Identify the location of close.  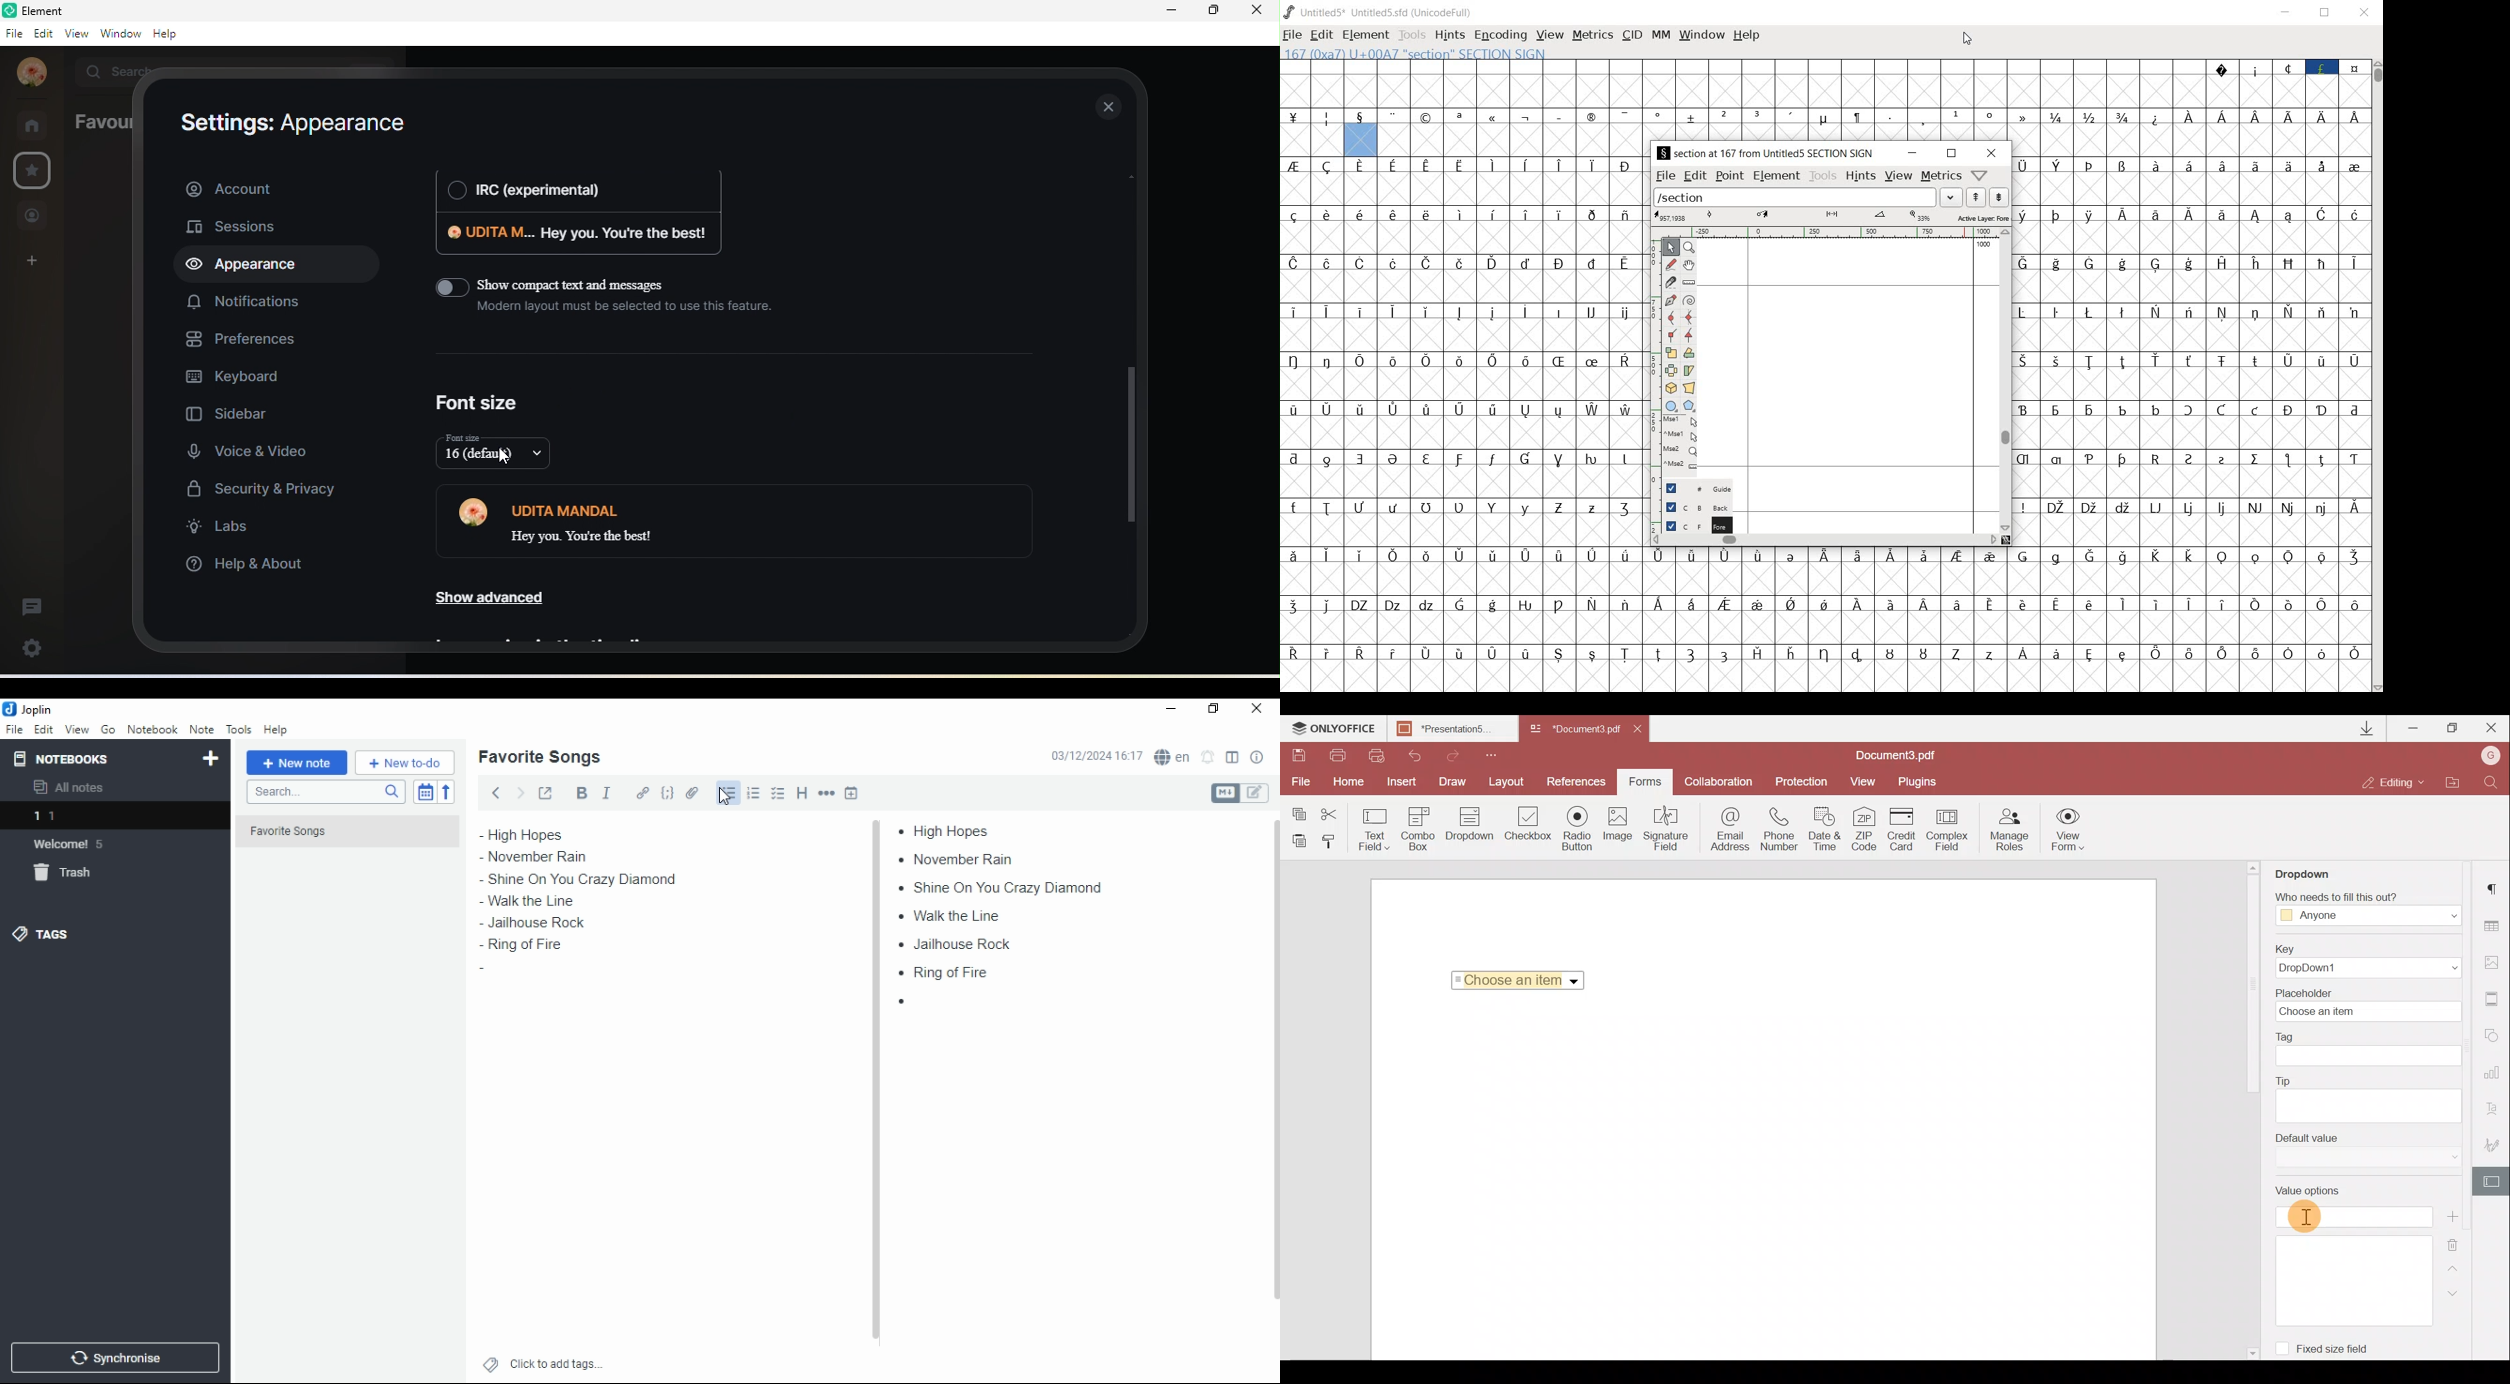
(1261, 15).